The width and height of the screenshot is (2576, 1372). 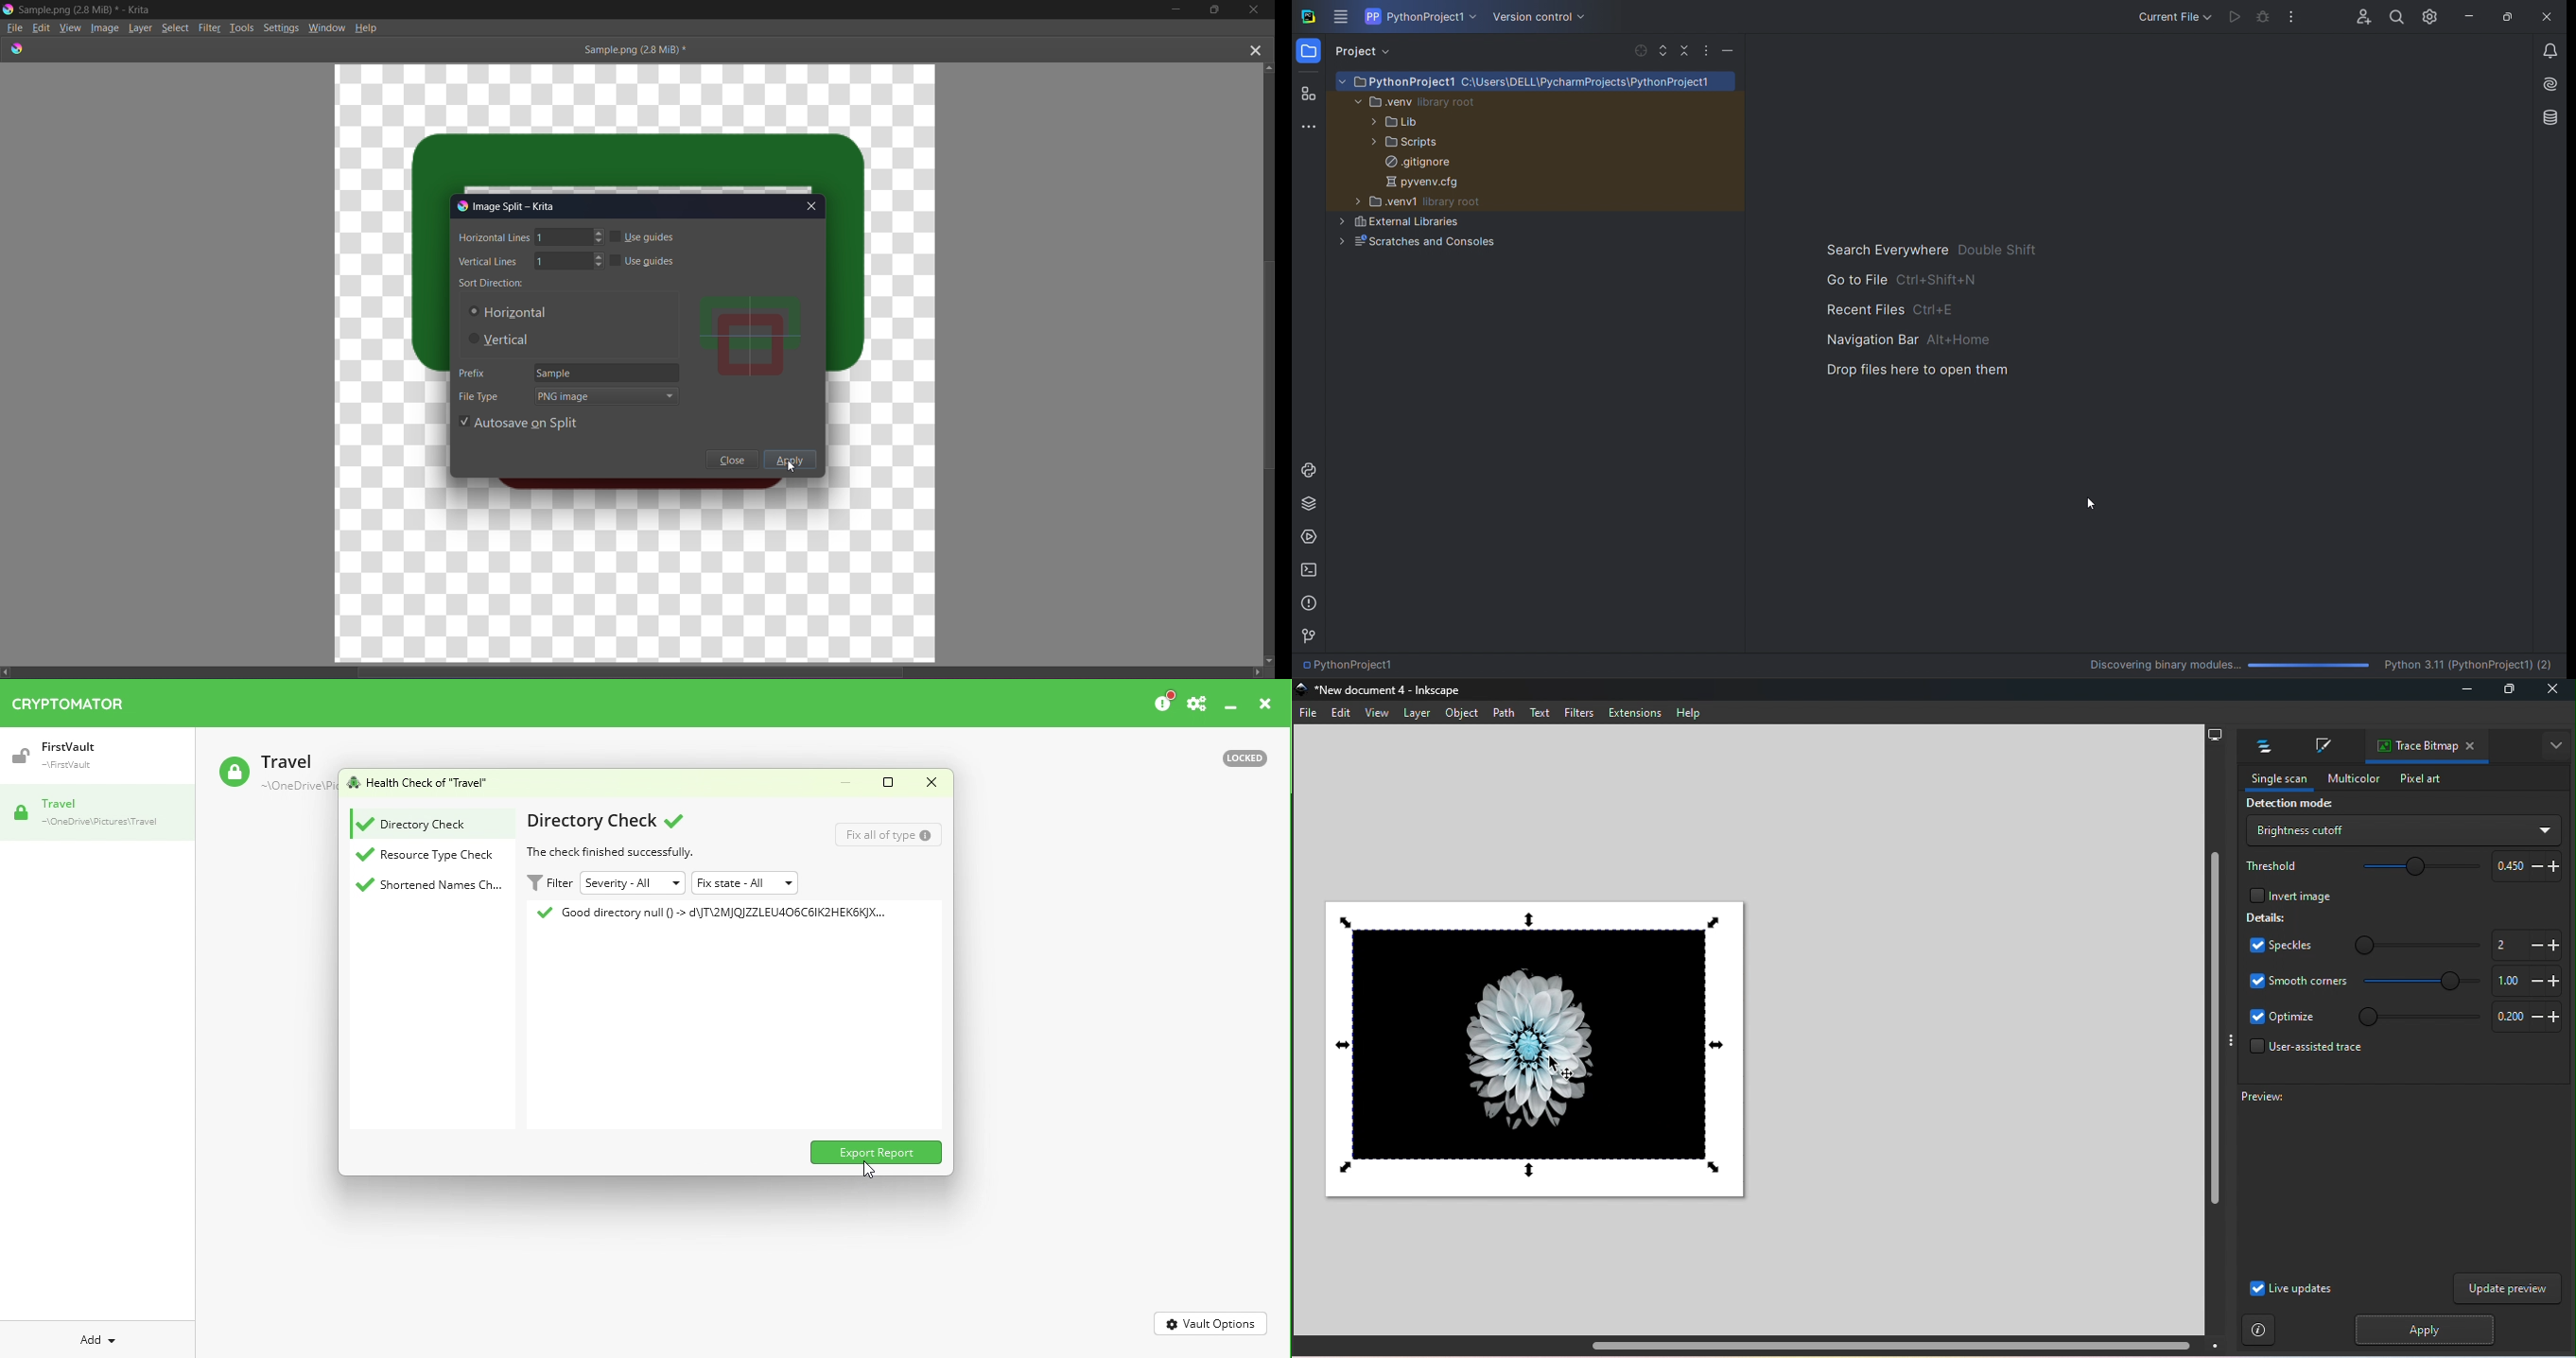 What do you see at coordinates (748, 882) in the screenshot?
I see `Drop down menu` at bounding box center [748, 882].